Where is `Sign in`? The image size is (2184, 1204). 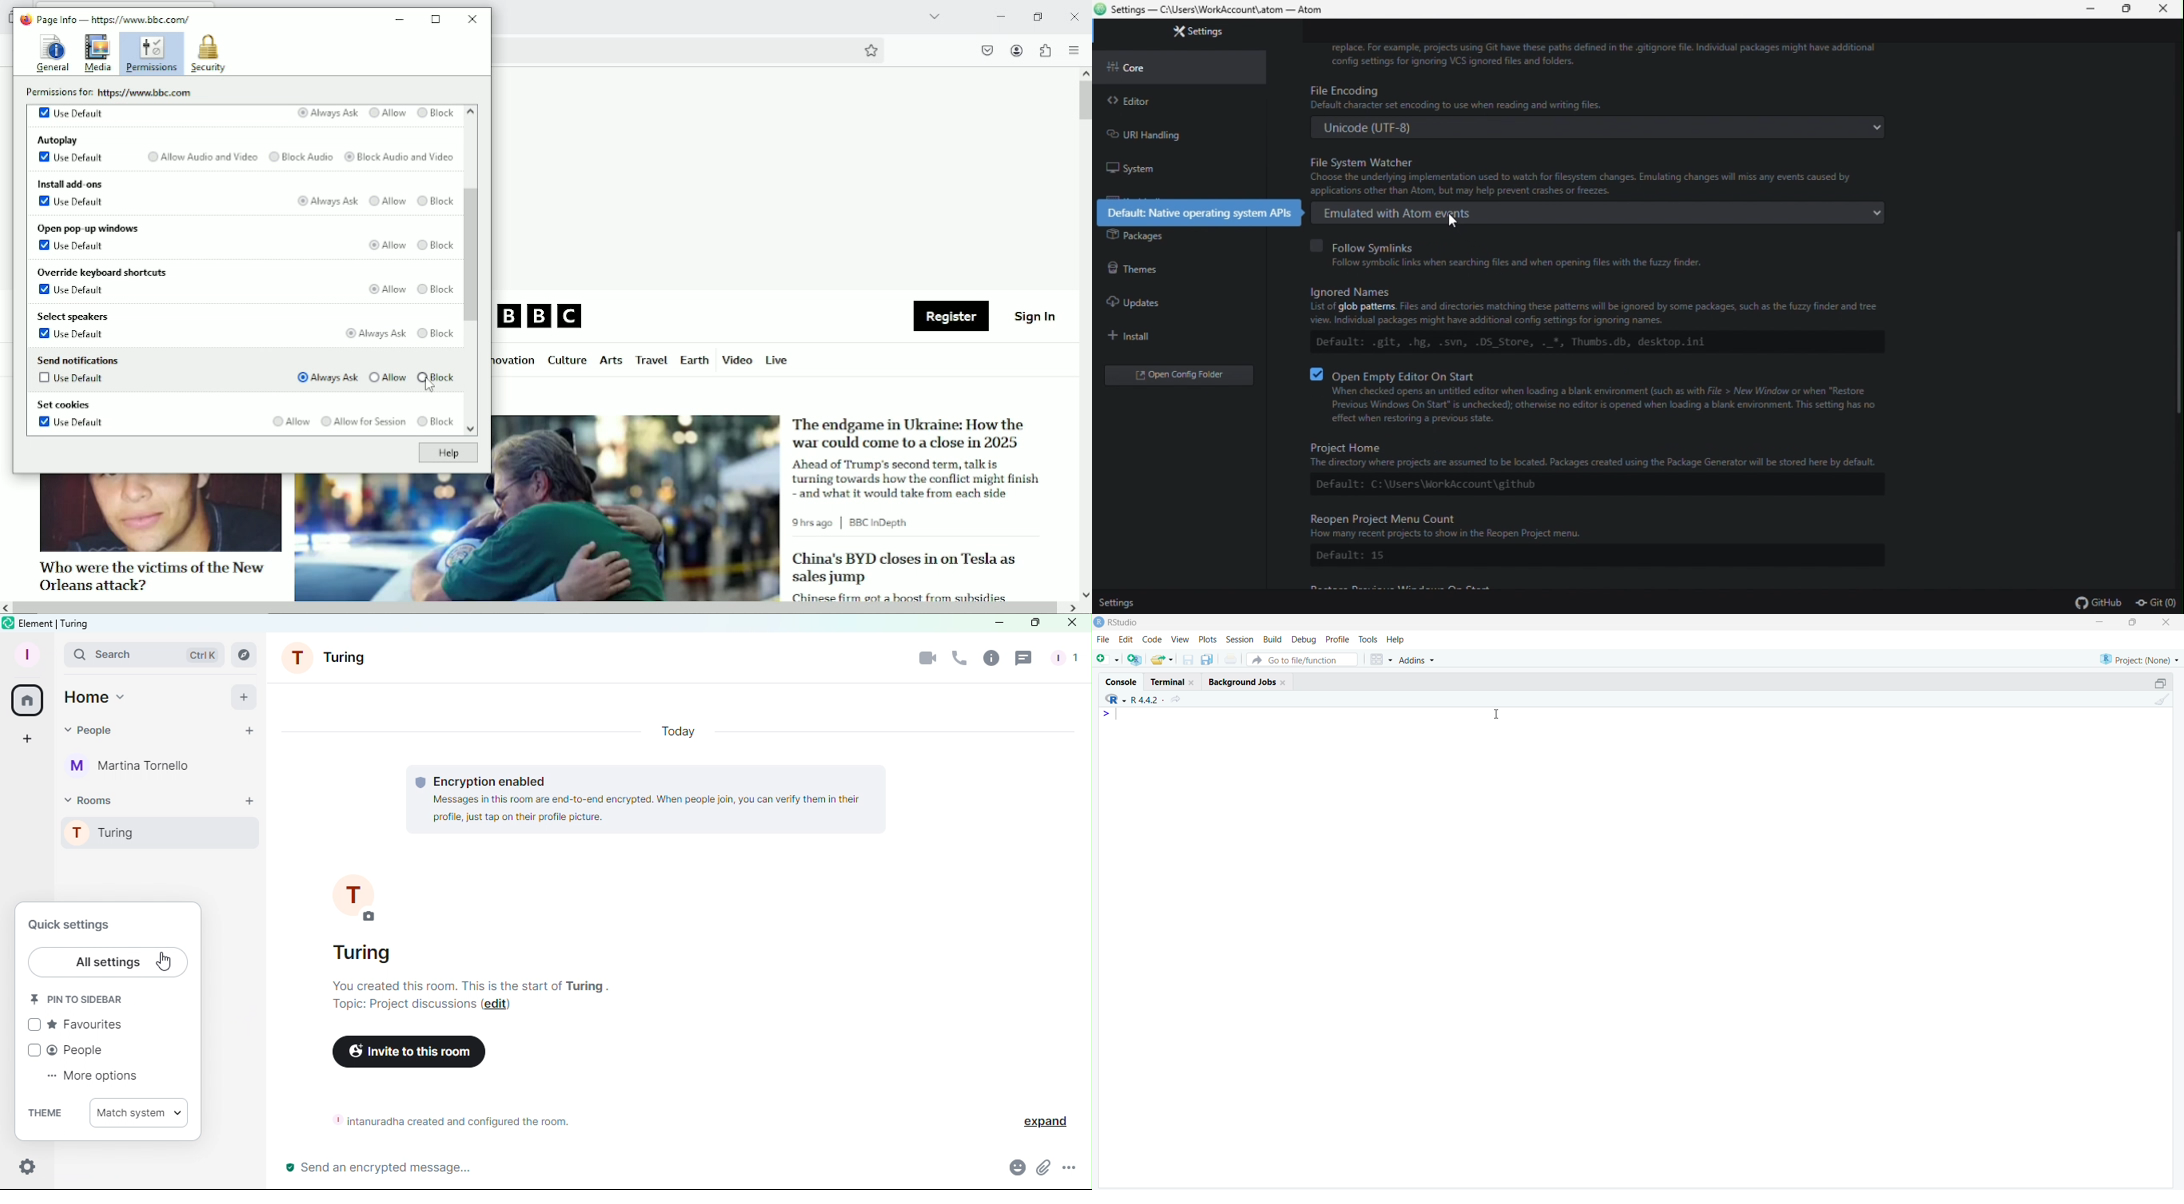 Sign in is located at coordinates (1036, 315).